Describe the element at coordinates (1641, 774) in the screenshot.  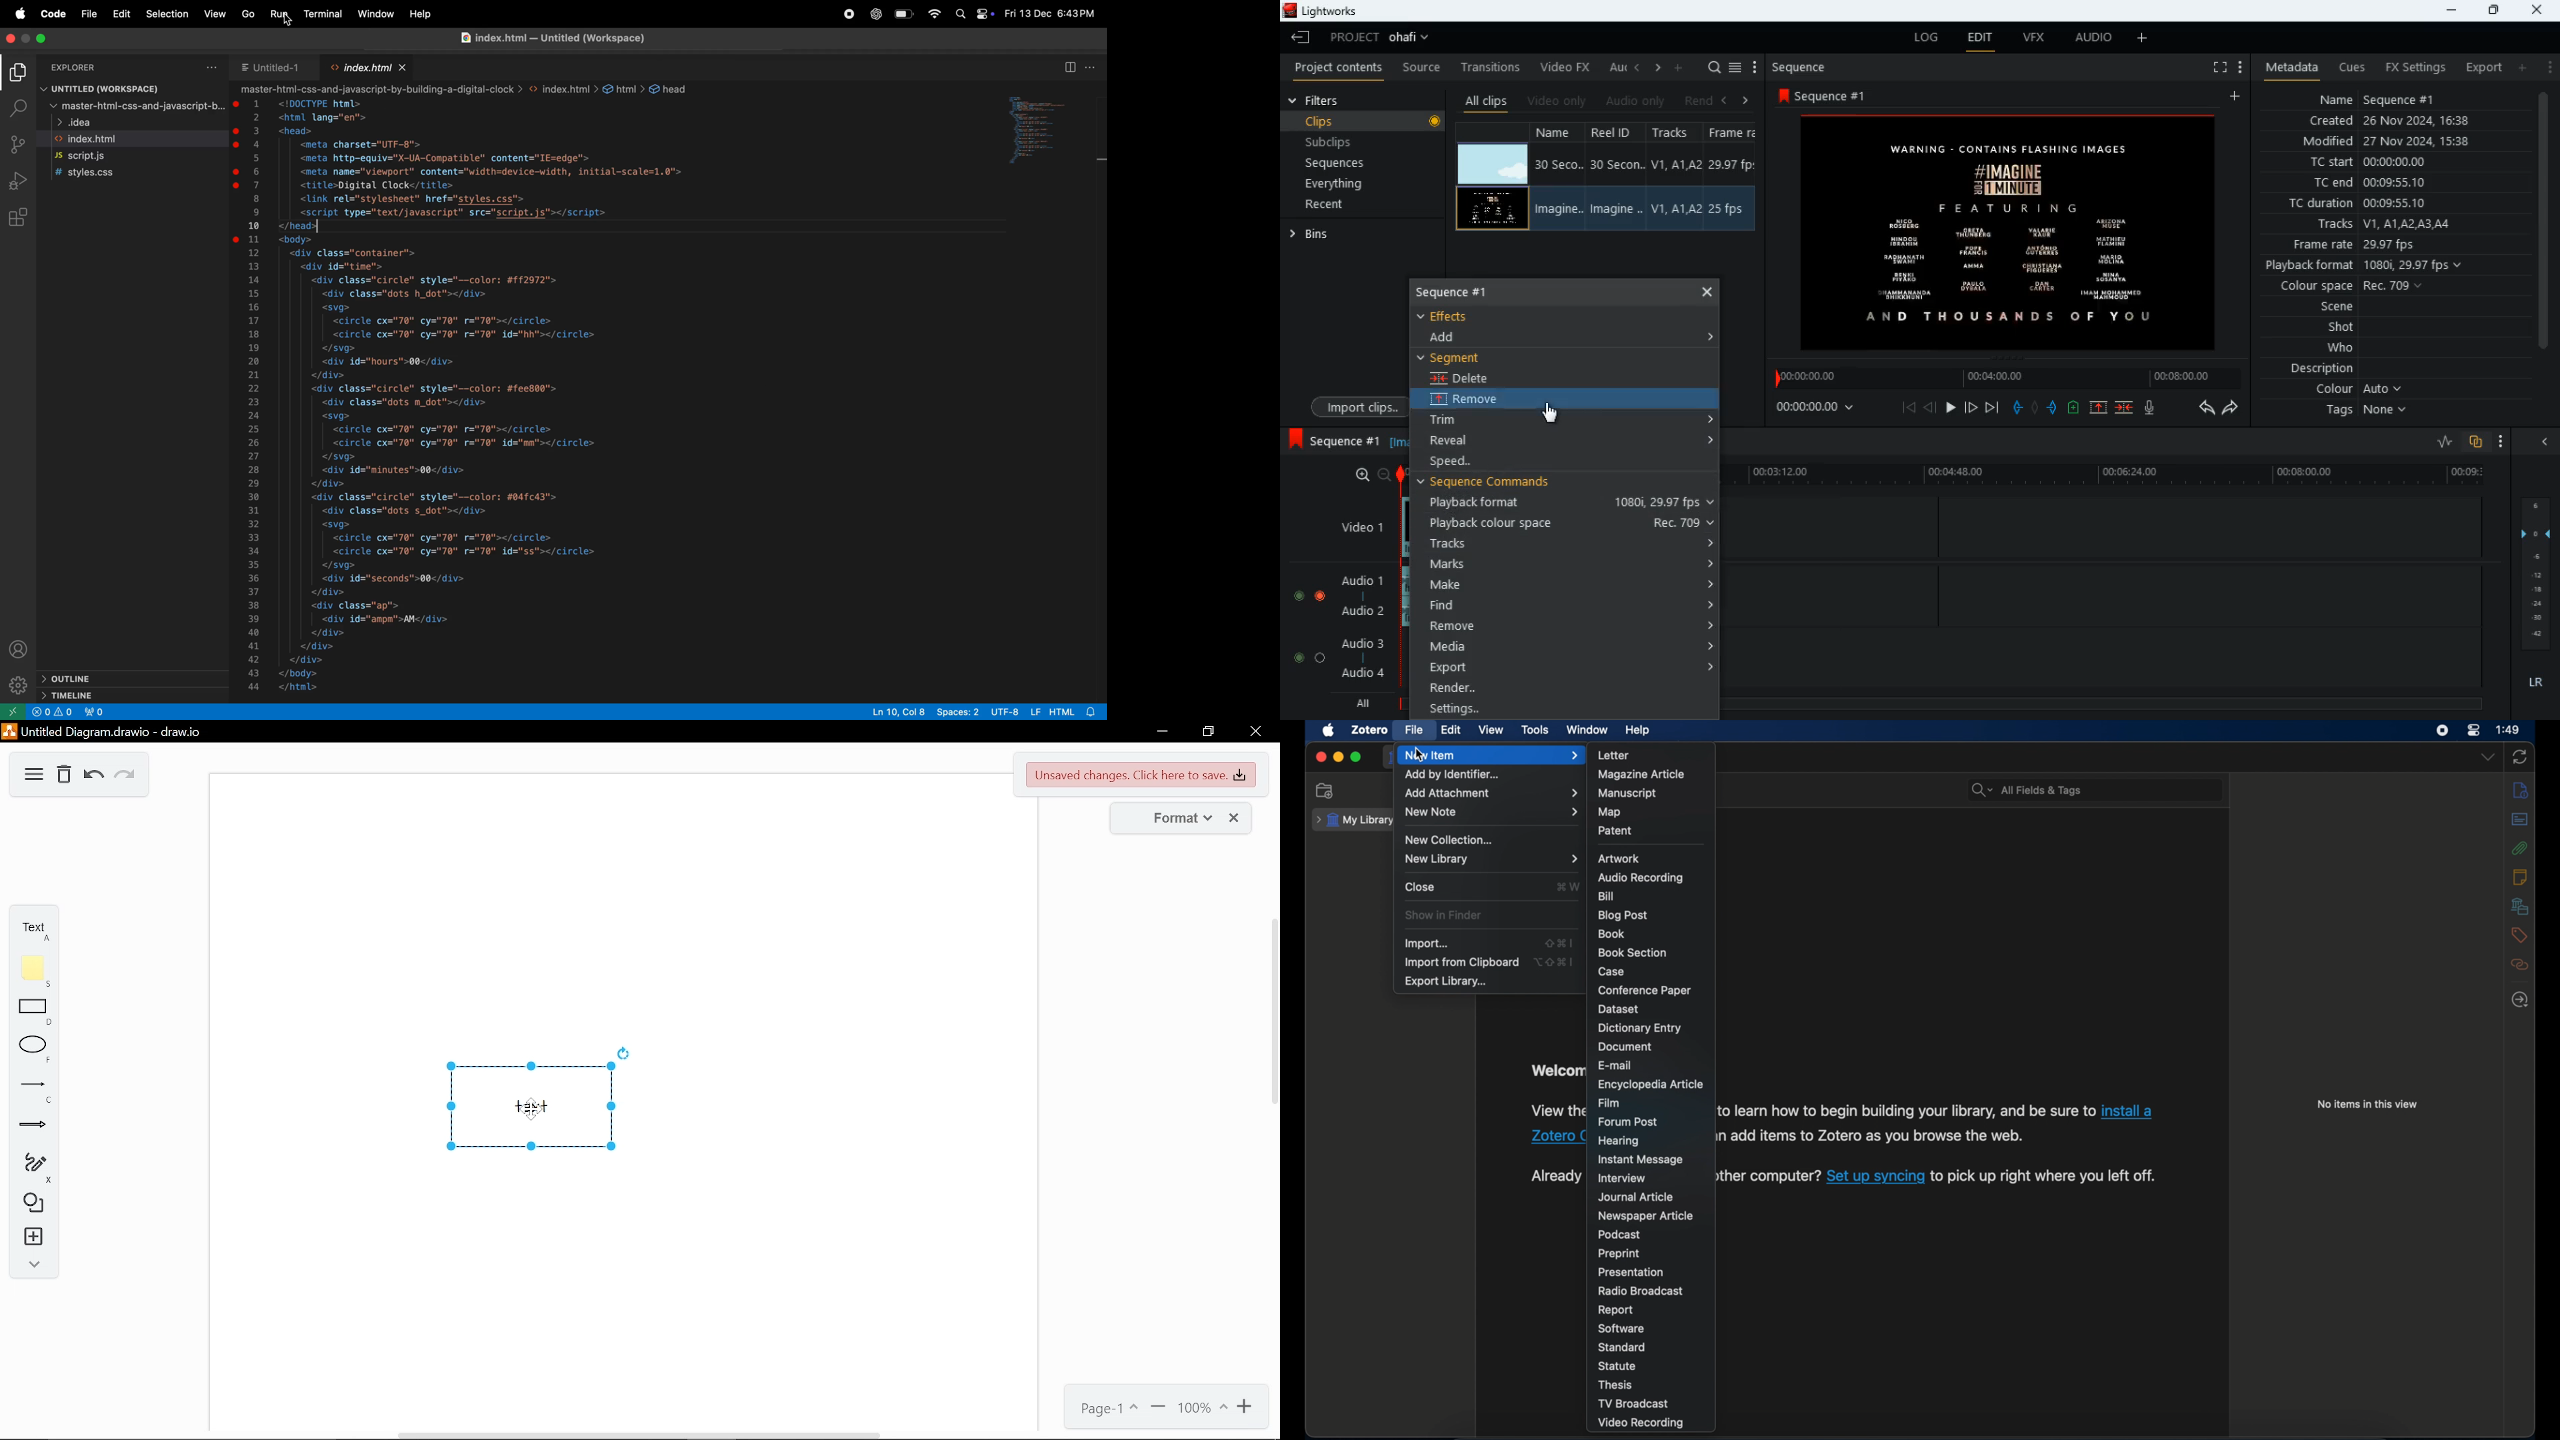
I see `magazine article` at that location.